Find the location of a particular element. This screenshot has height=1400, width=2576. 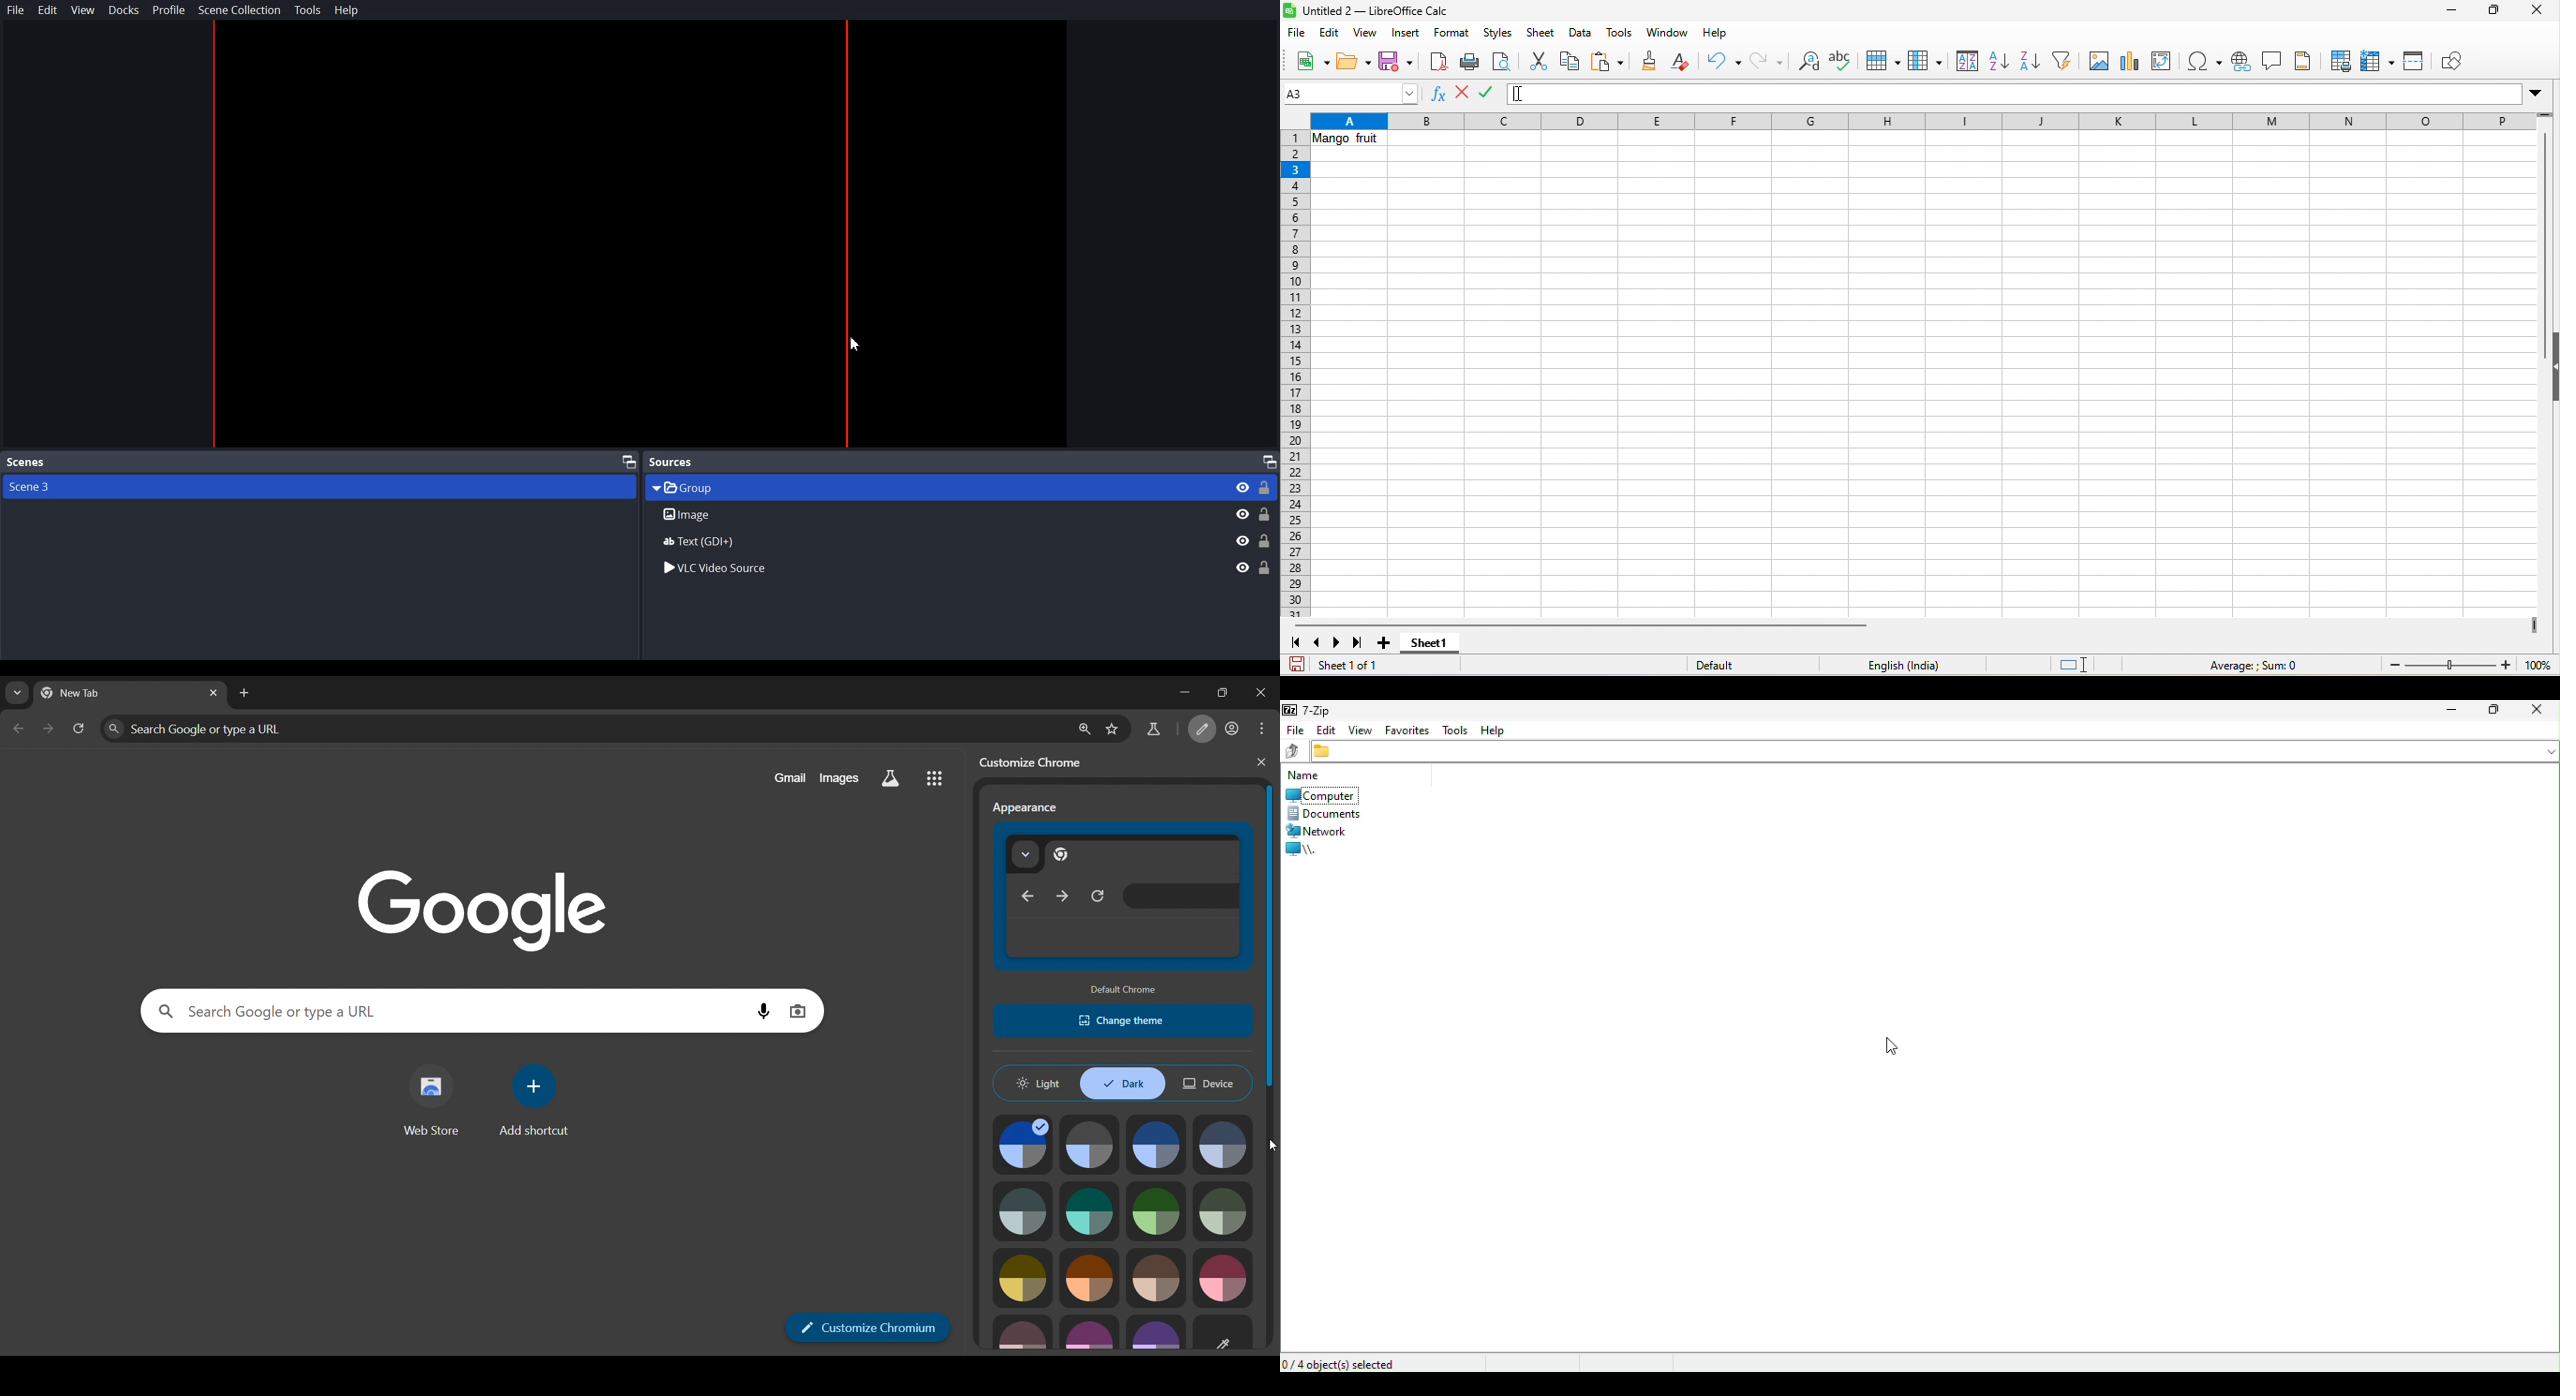

Mouse is located at coordinates (1891, 1048).